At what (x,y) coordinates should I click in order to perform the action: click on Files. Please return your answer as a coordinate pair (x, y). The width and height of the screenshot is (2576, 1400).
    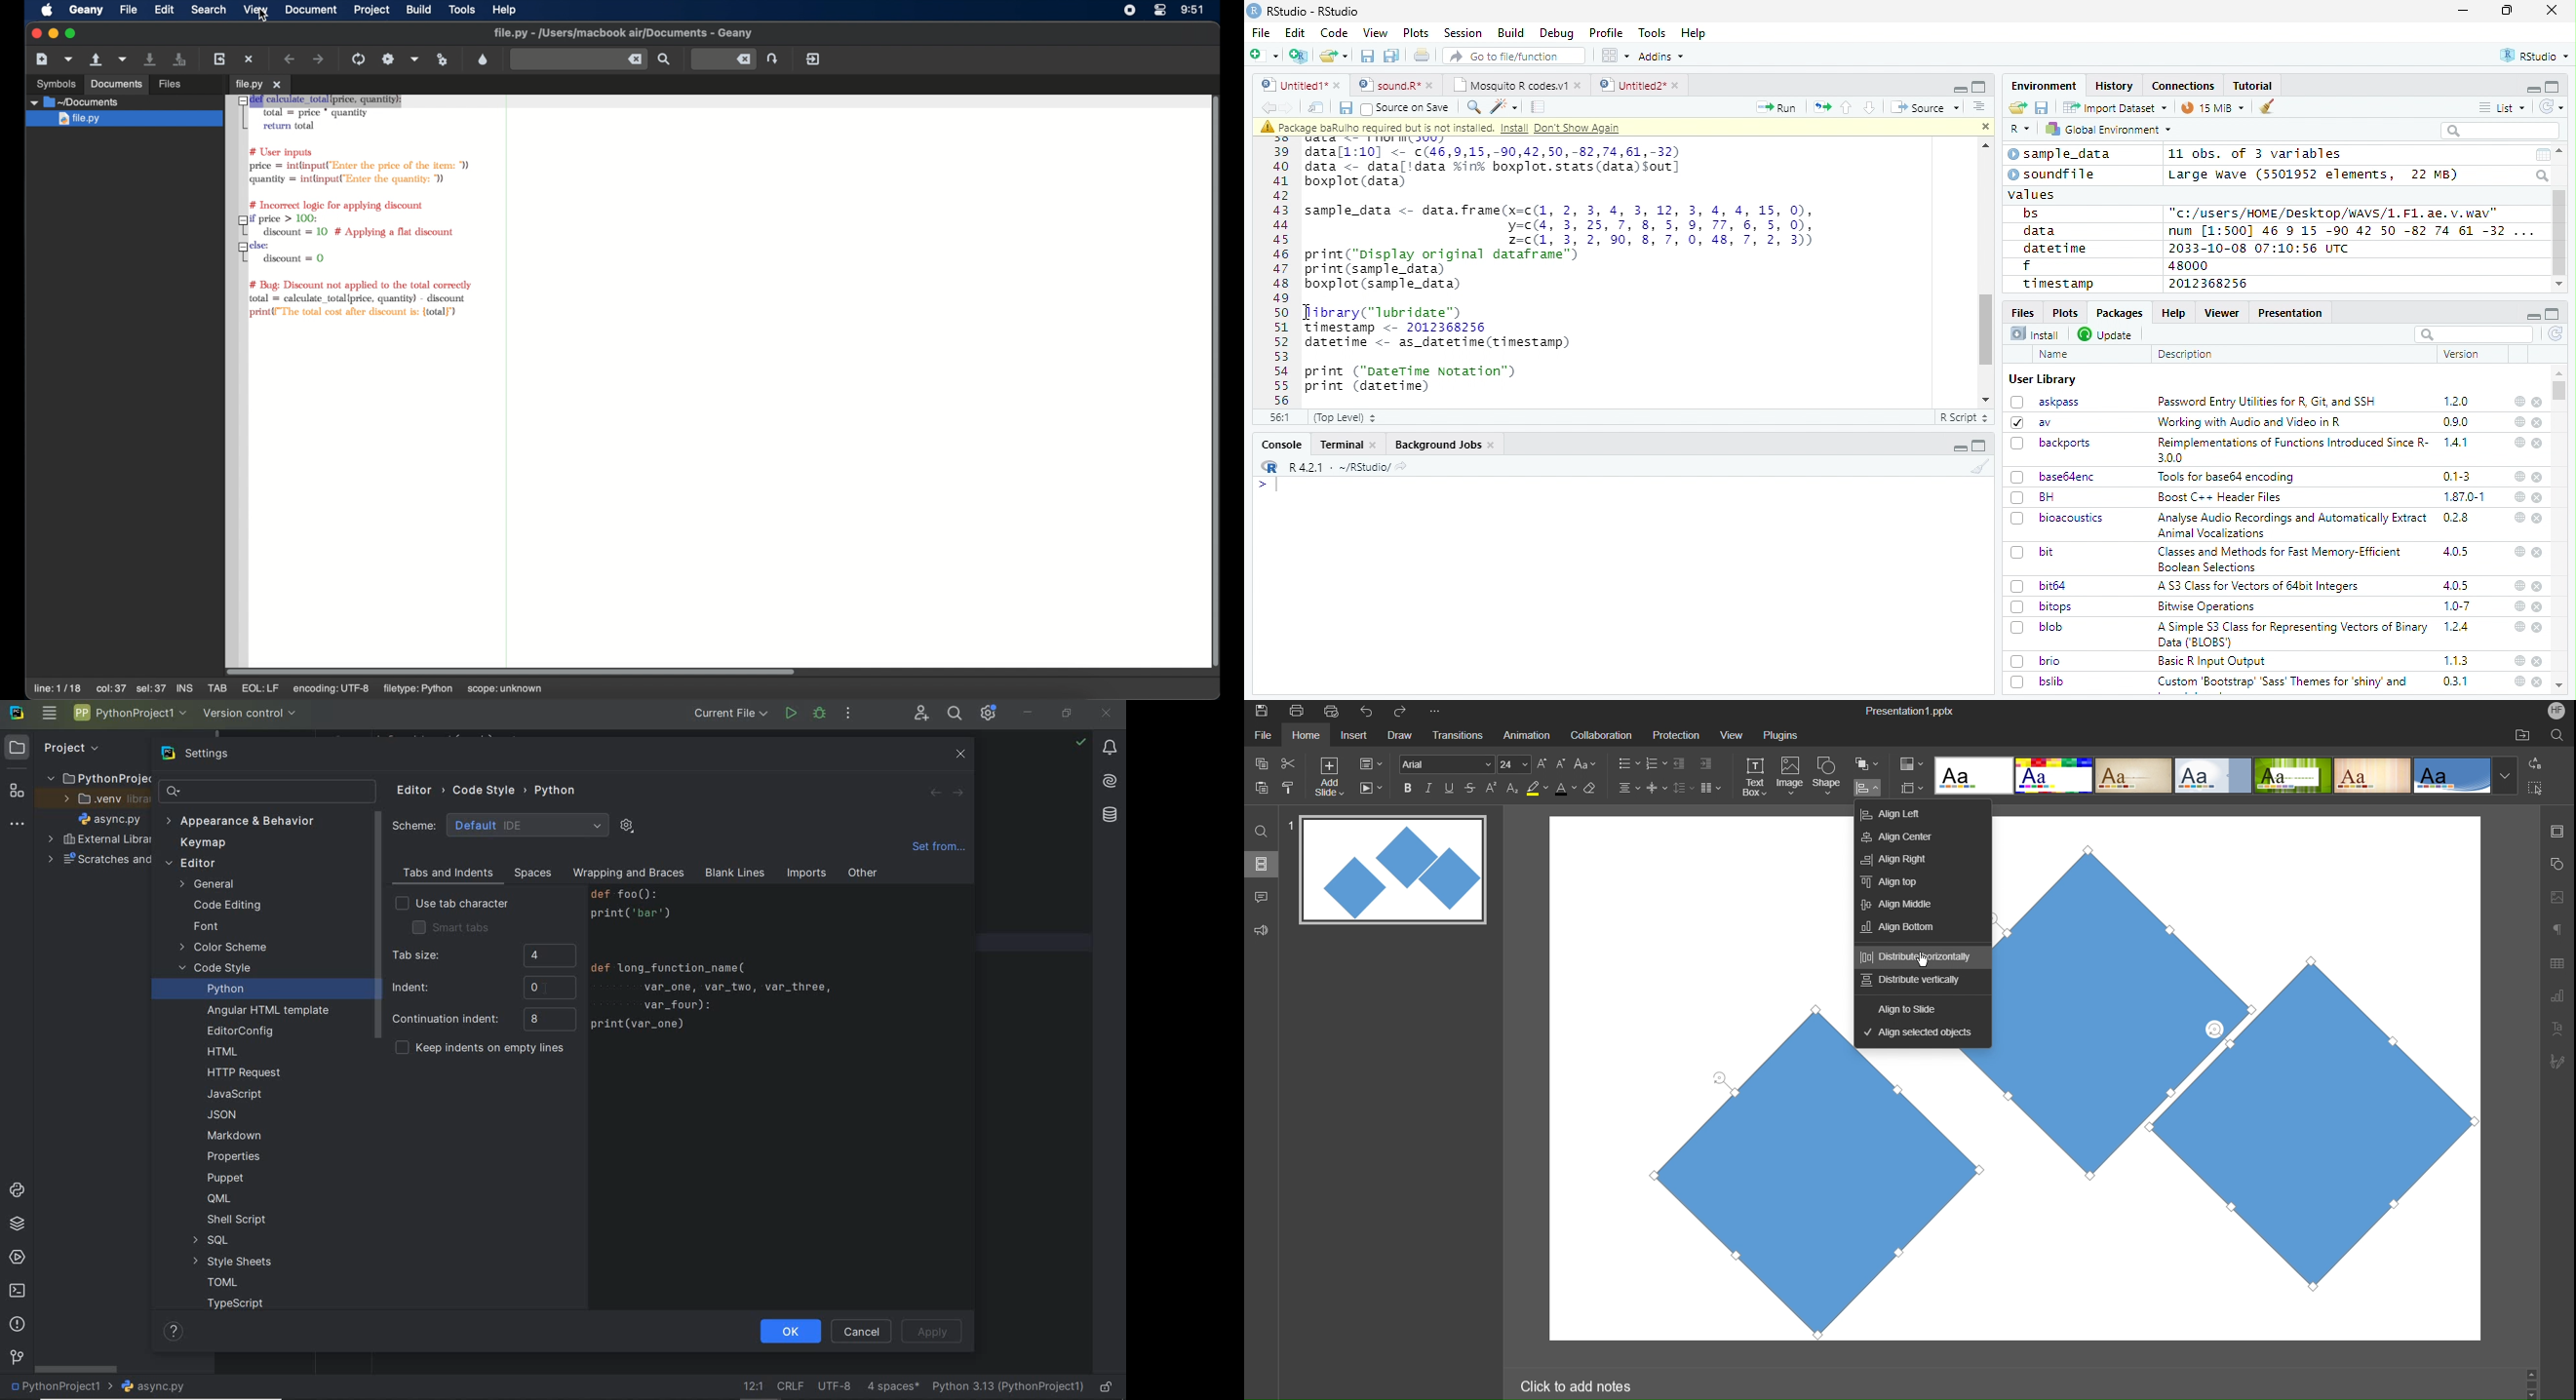
    Looking at the image, I should click on (2024, 311).